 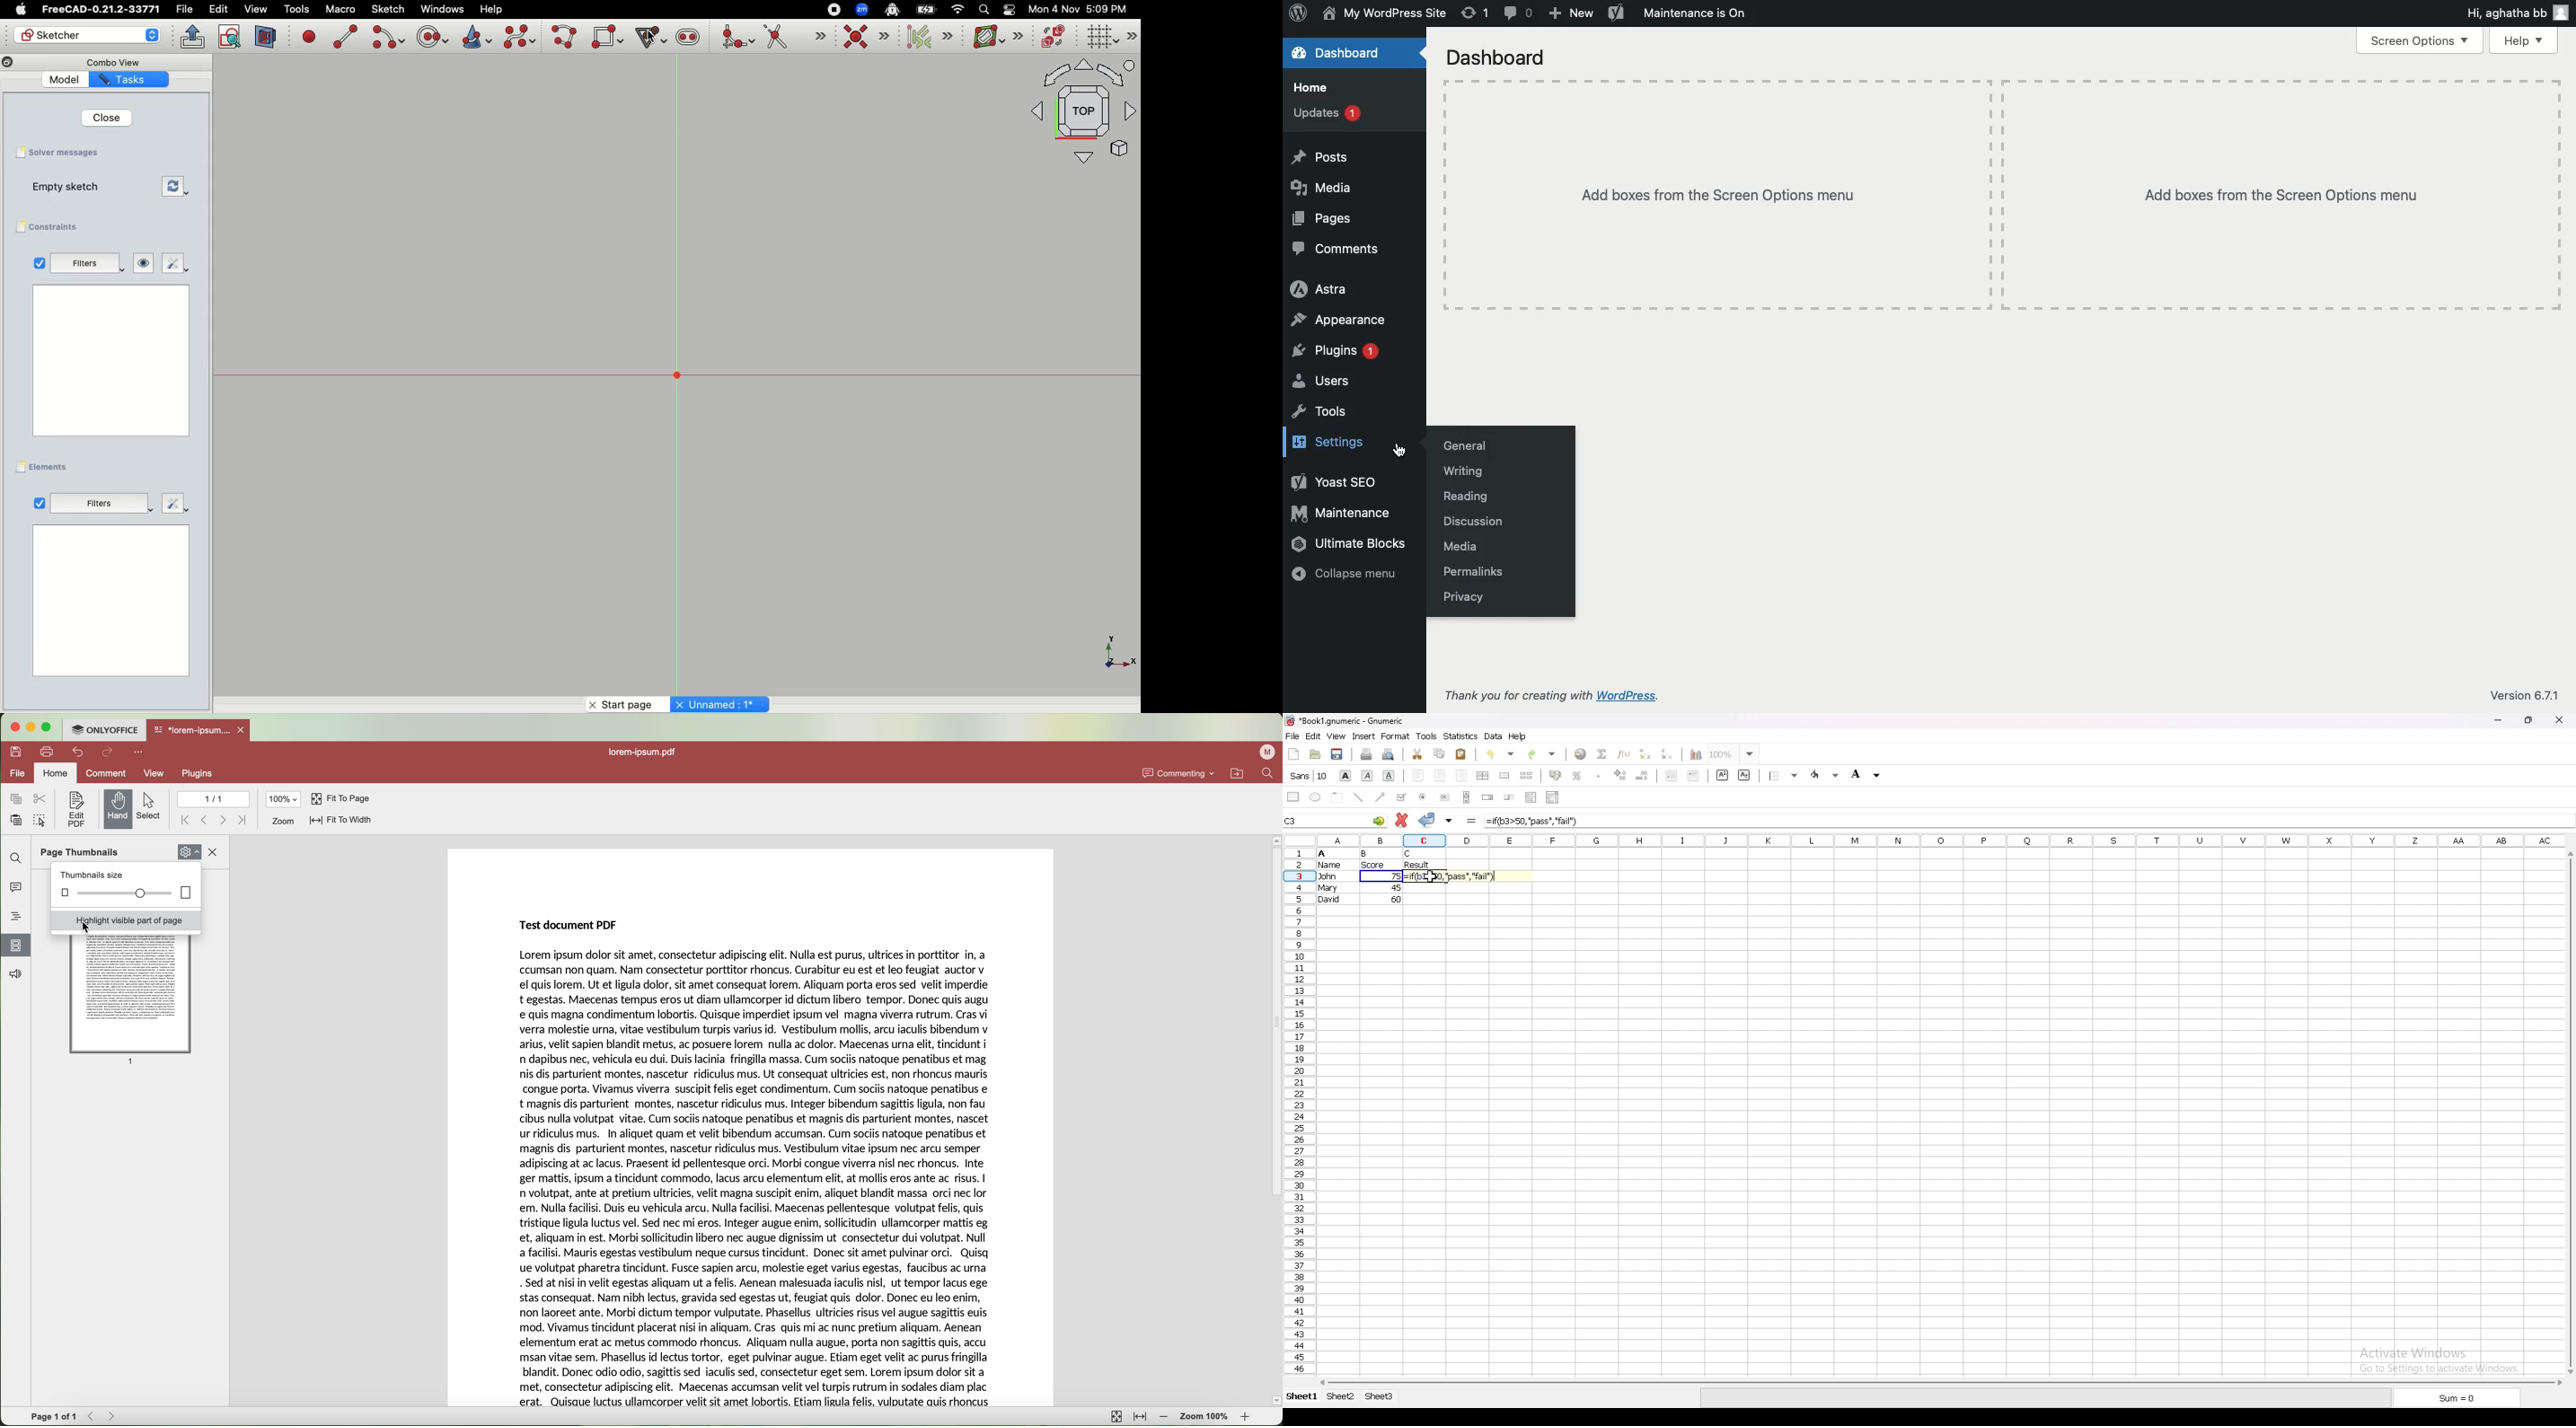 I want to click on view, so click(x=1335, y=736).